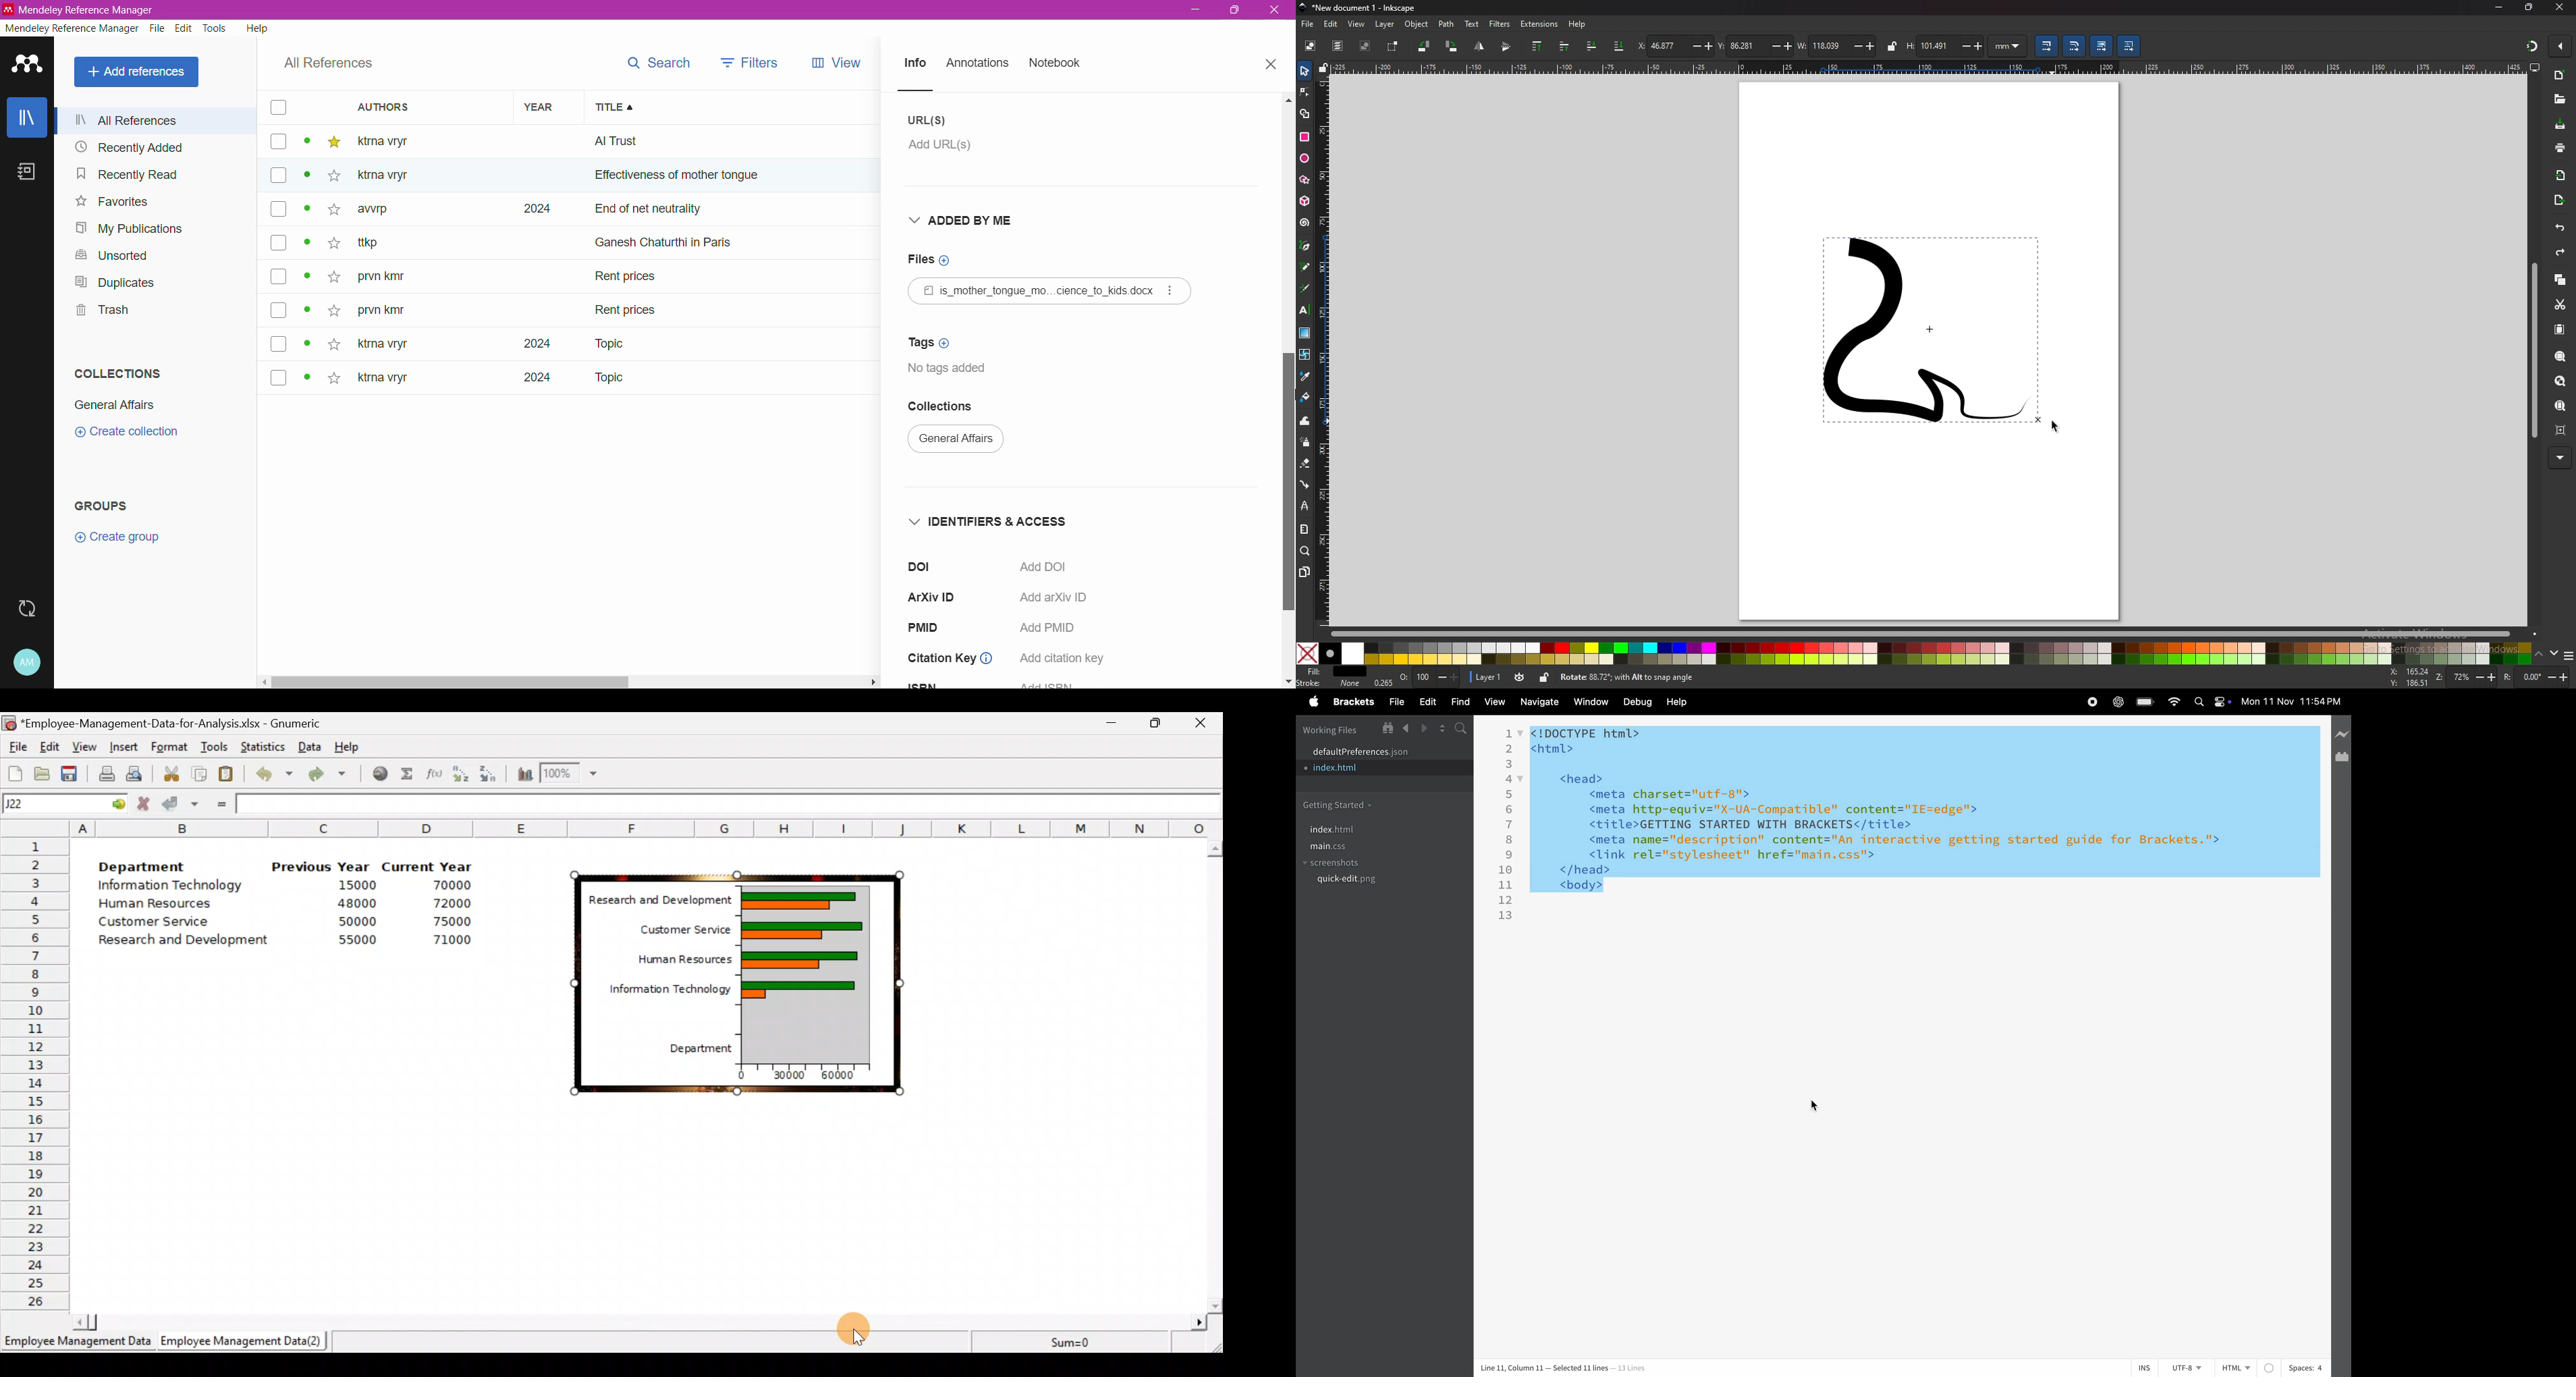 The height and width of the screenshot is (1400, 2576). What do you see at coordinates (1539, 24) in the screenshot?
I see `extensions` at bounding box center [1539, 24].